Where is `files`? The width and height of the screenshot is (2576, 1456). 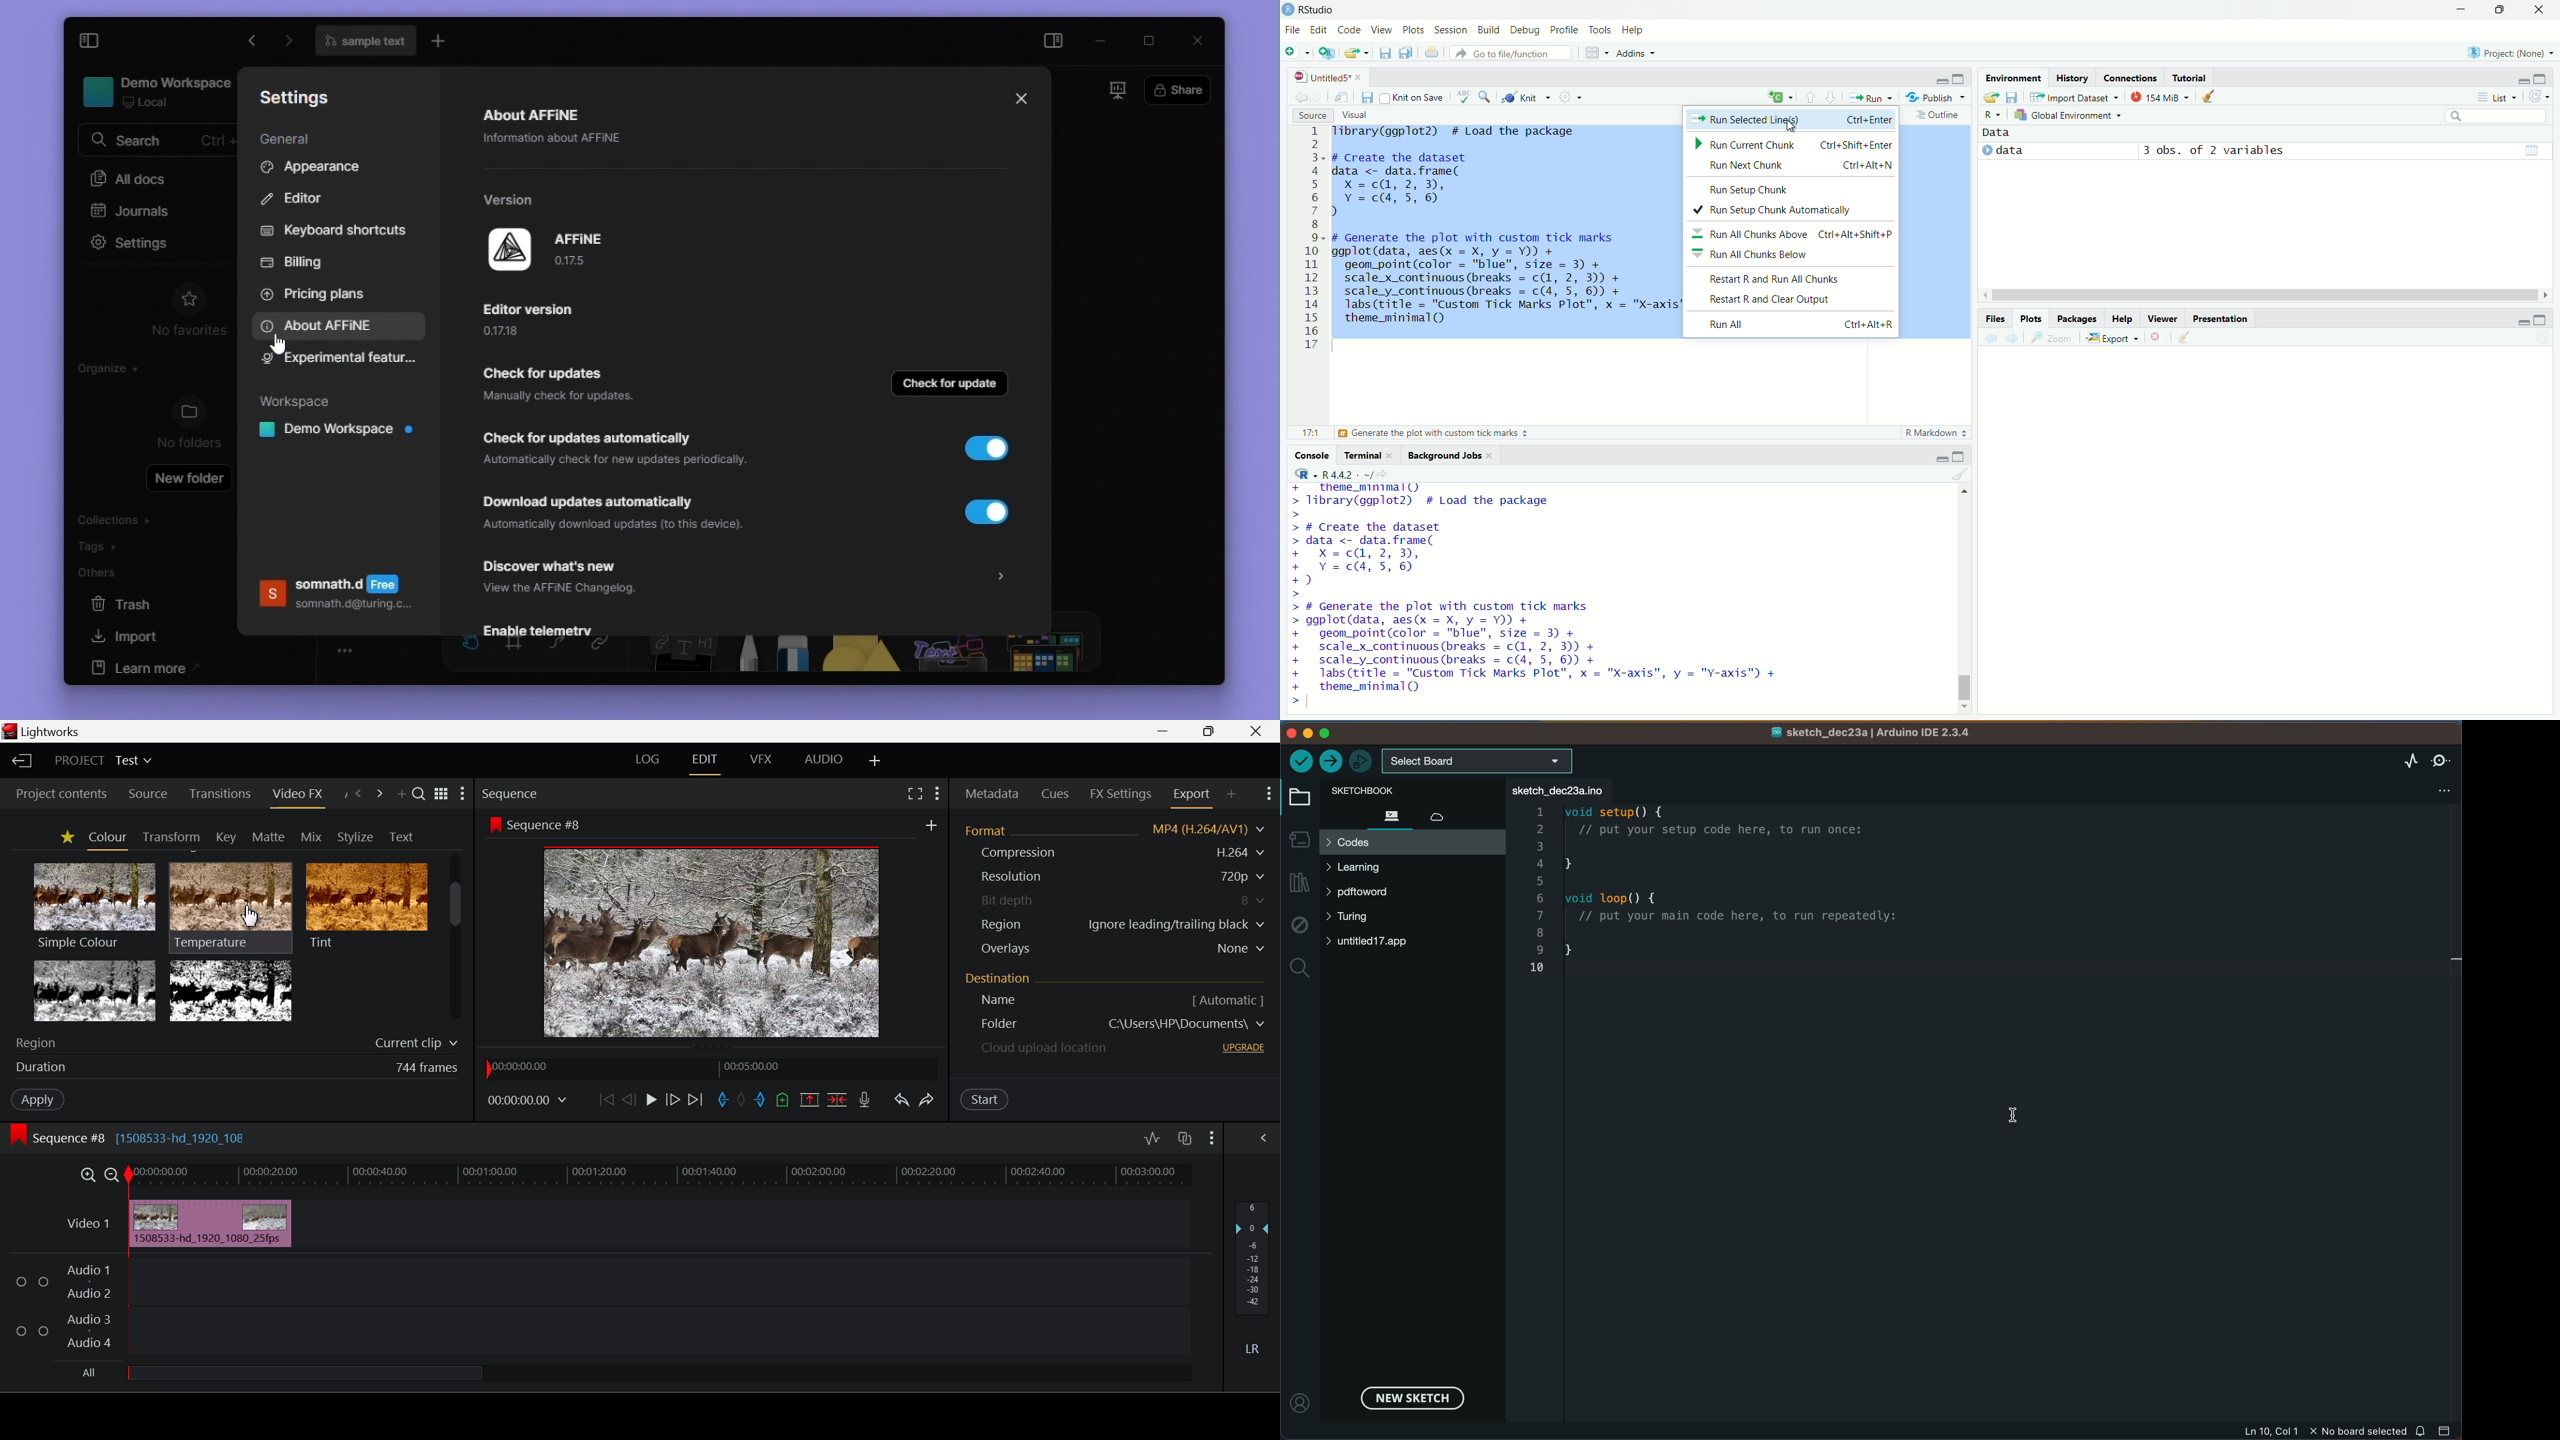 files is located at coordinates (1994, 317).